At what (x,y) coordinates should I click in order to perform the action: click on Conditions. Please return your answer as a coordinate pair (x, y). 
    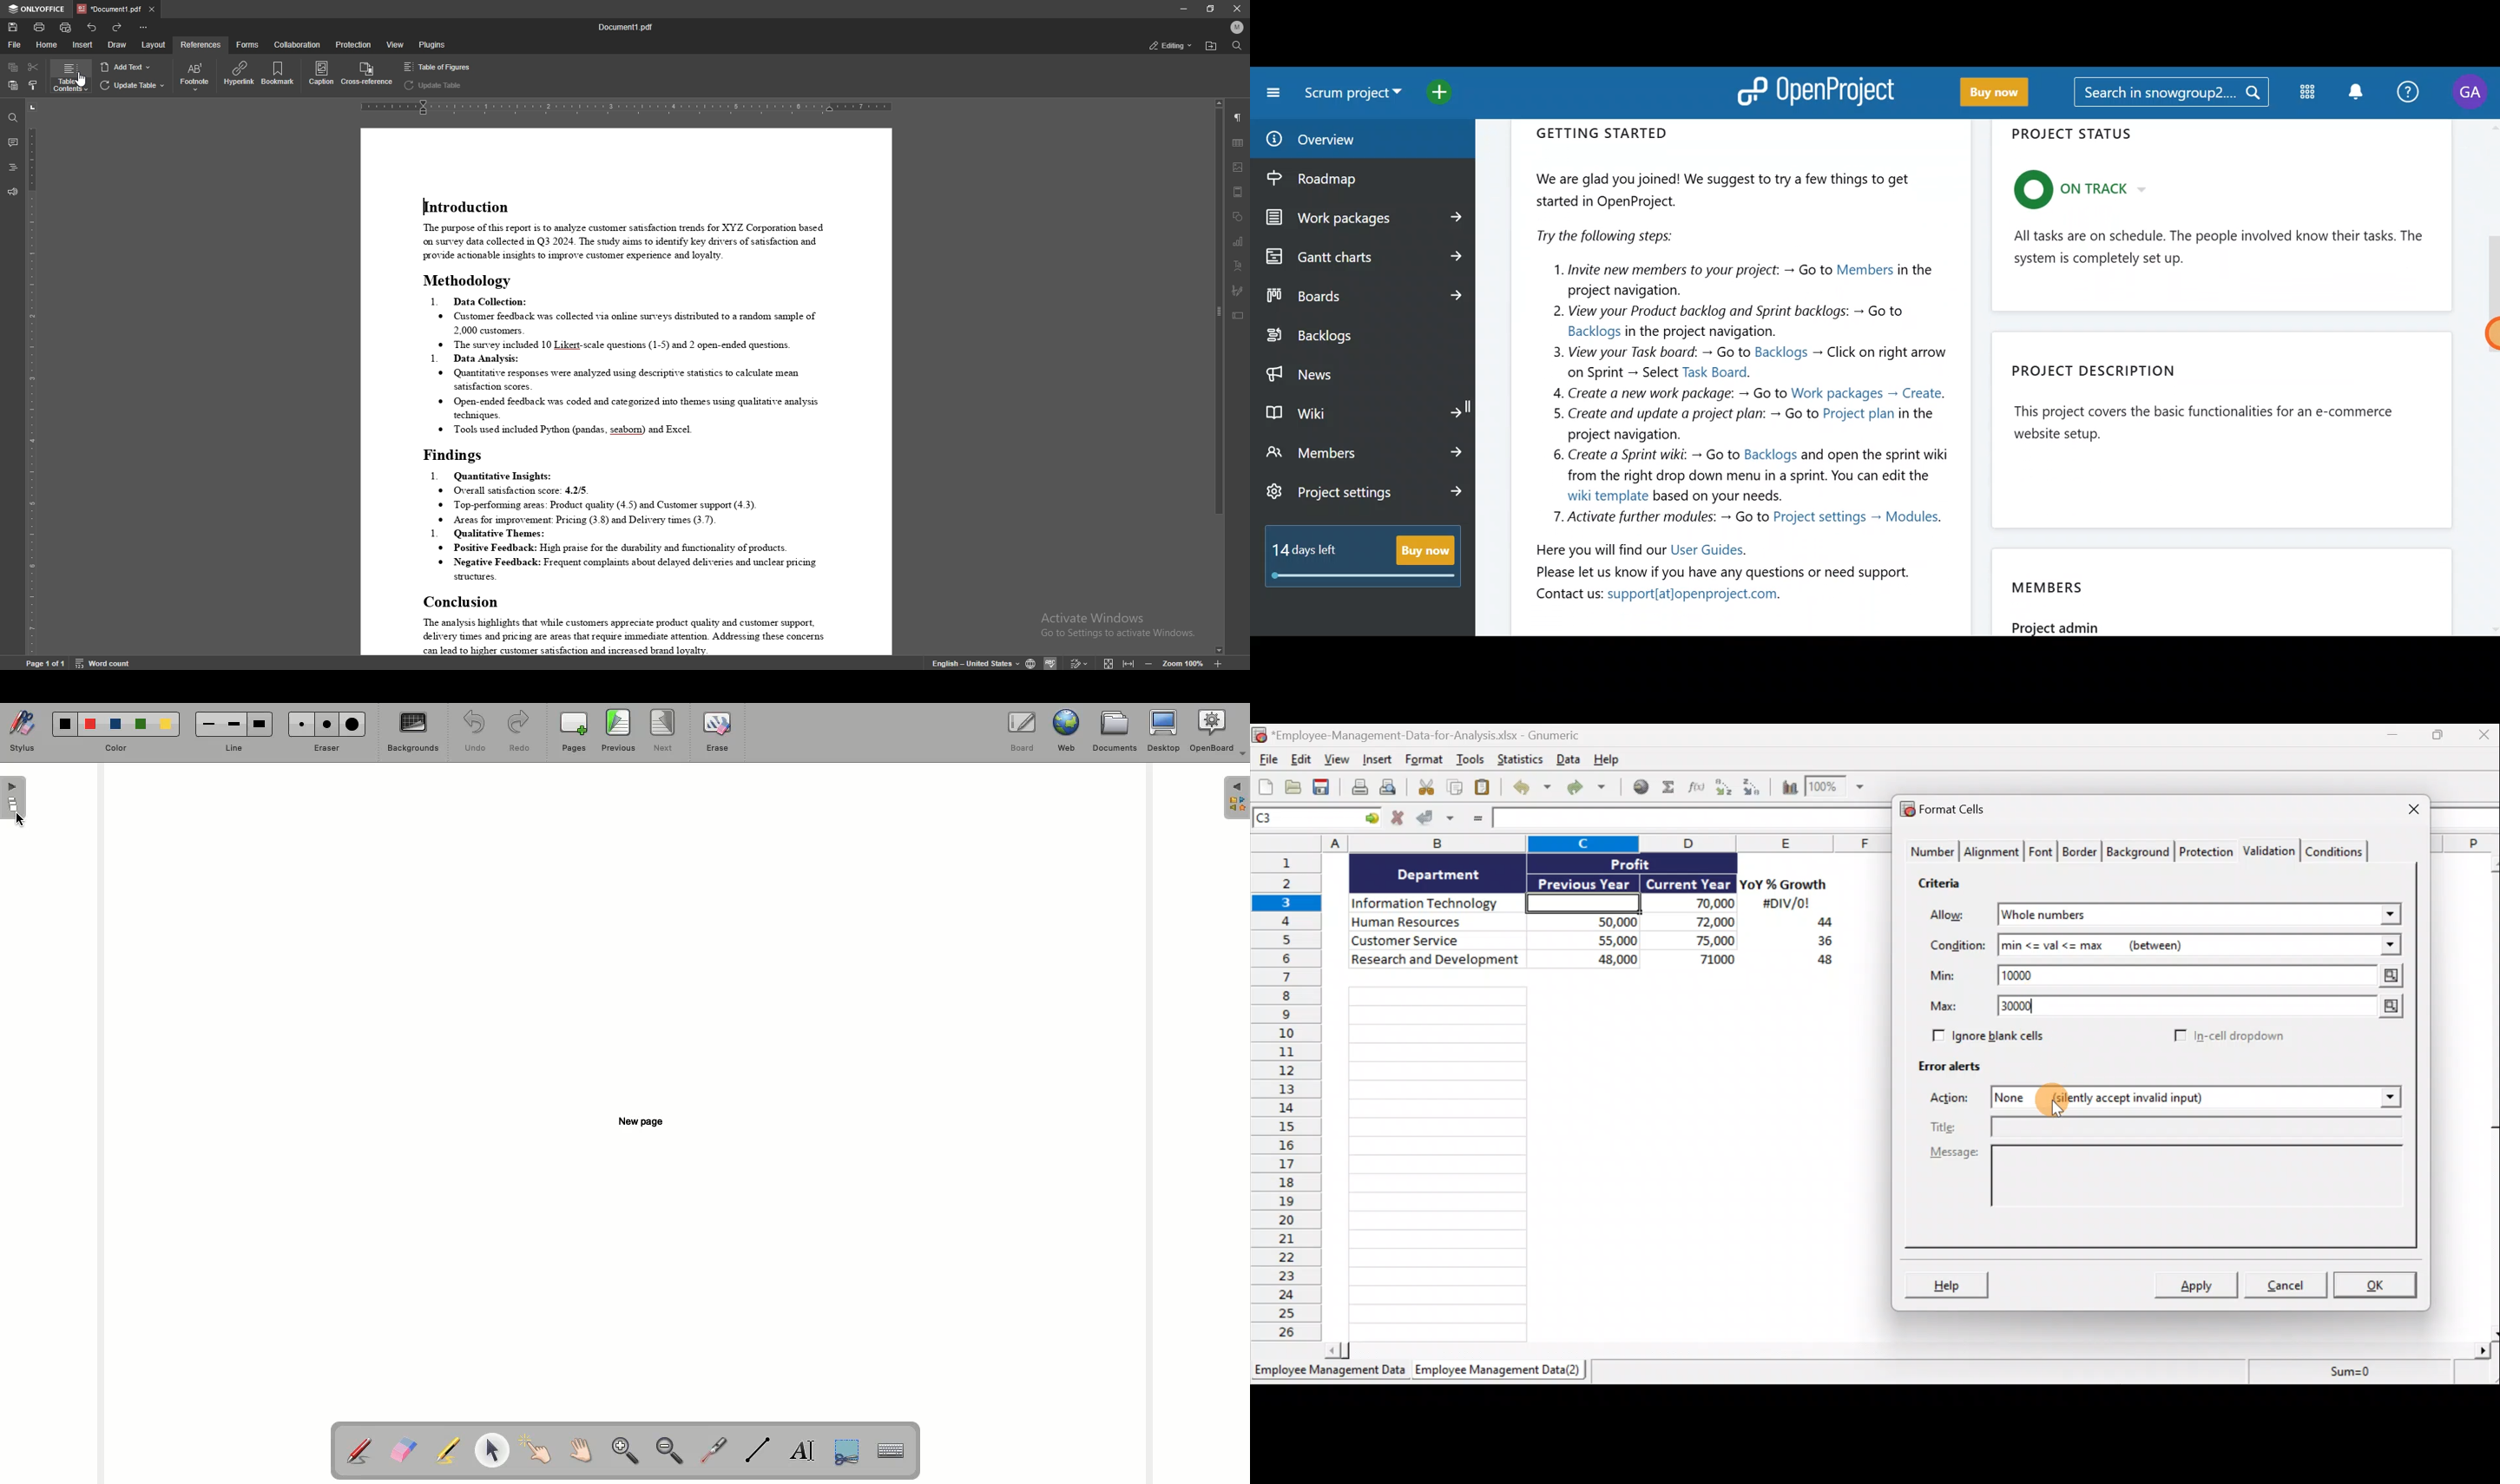
    Looking at the image, I should click on (2339, 851).